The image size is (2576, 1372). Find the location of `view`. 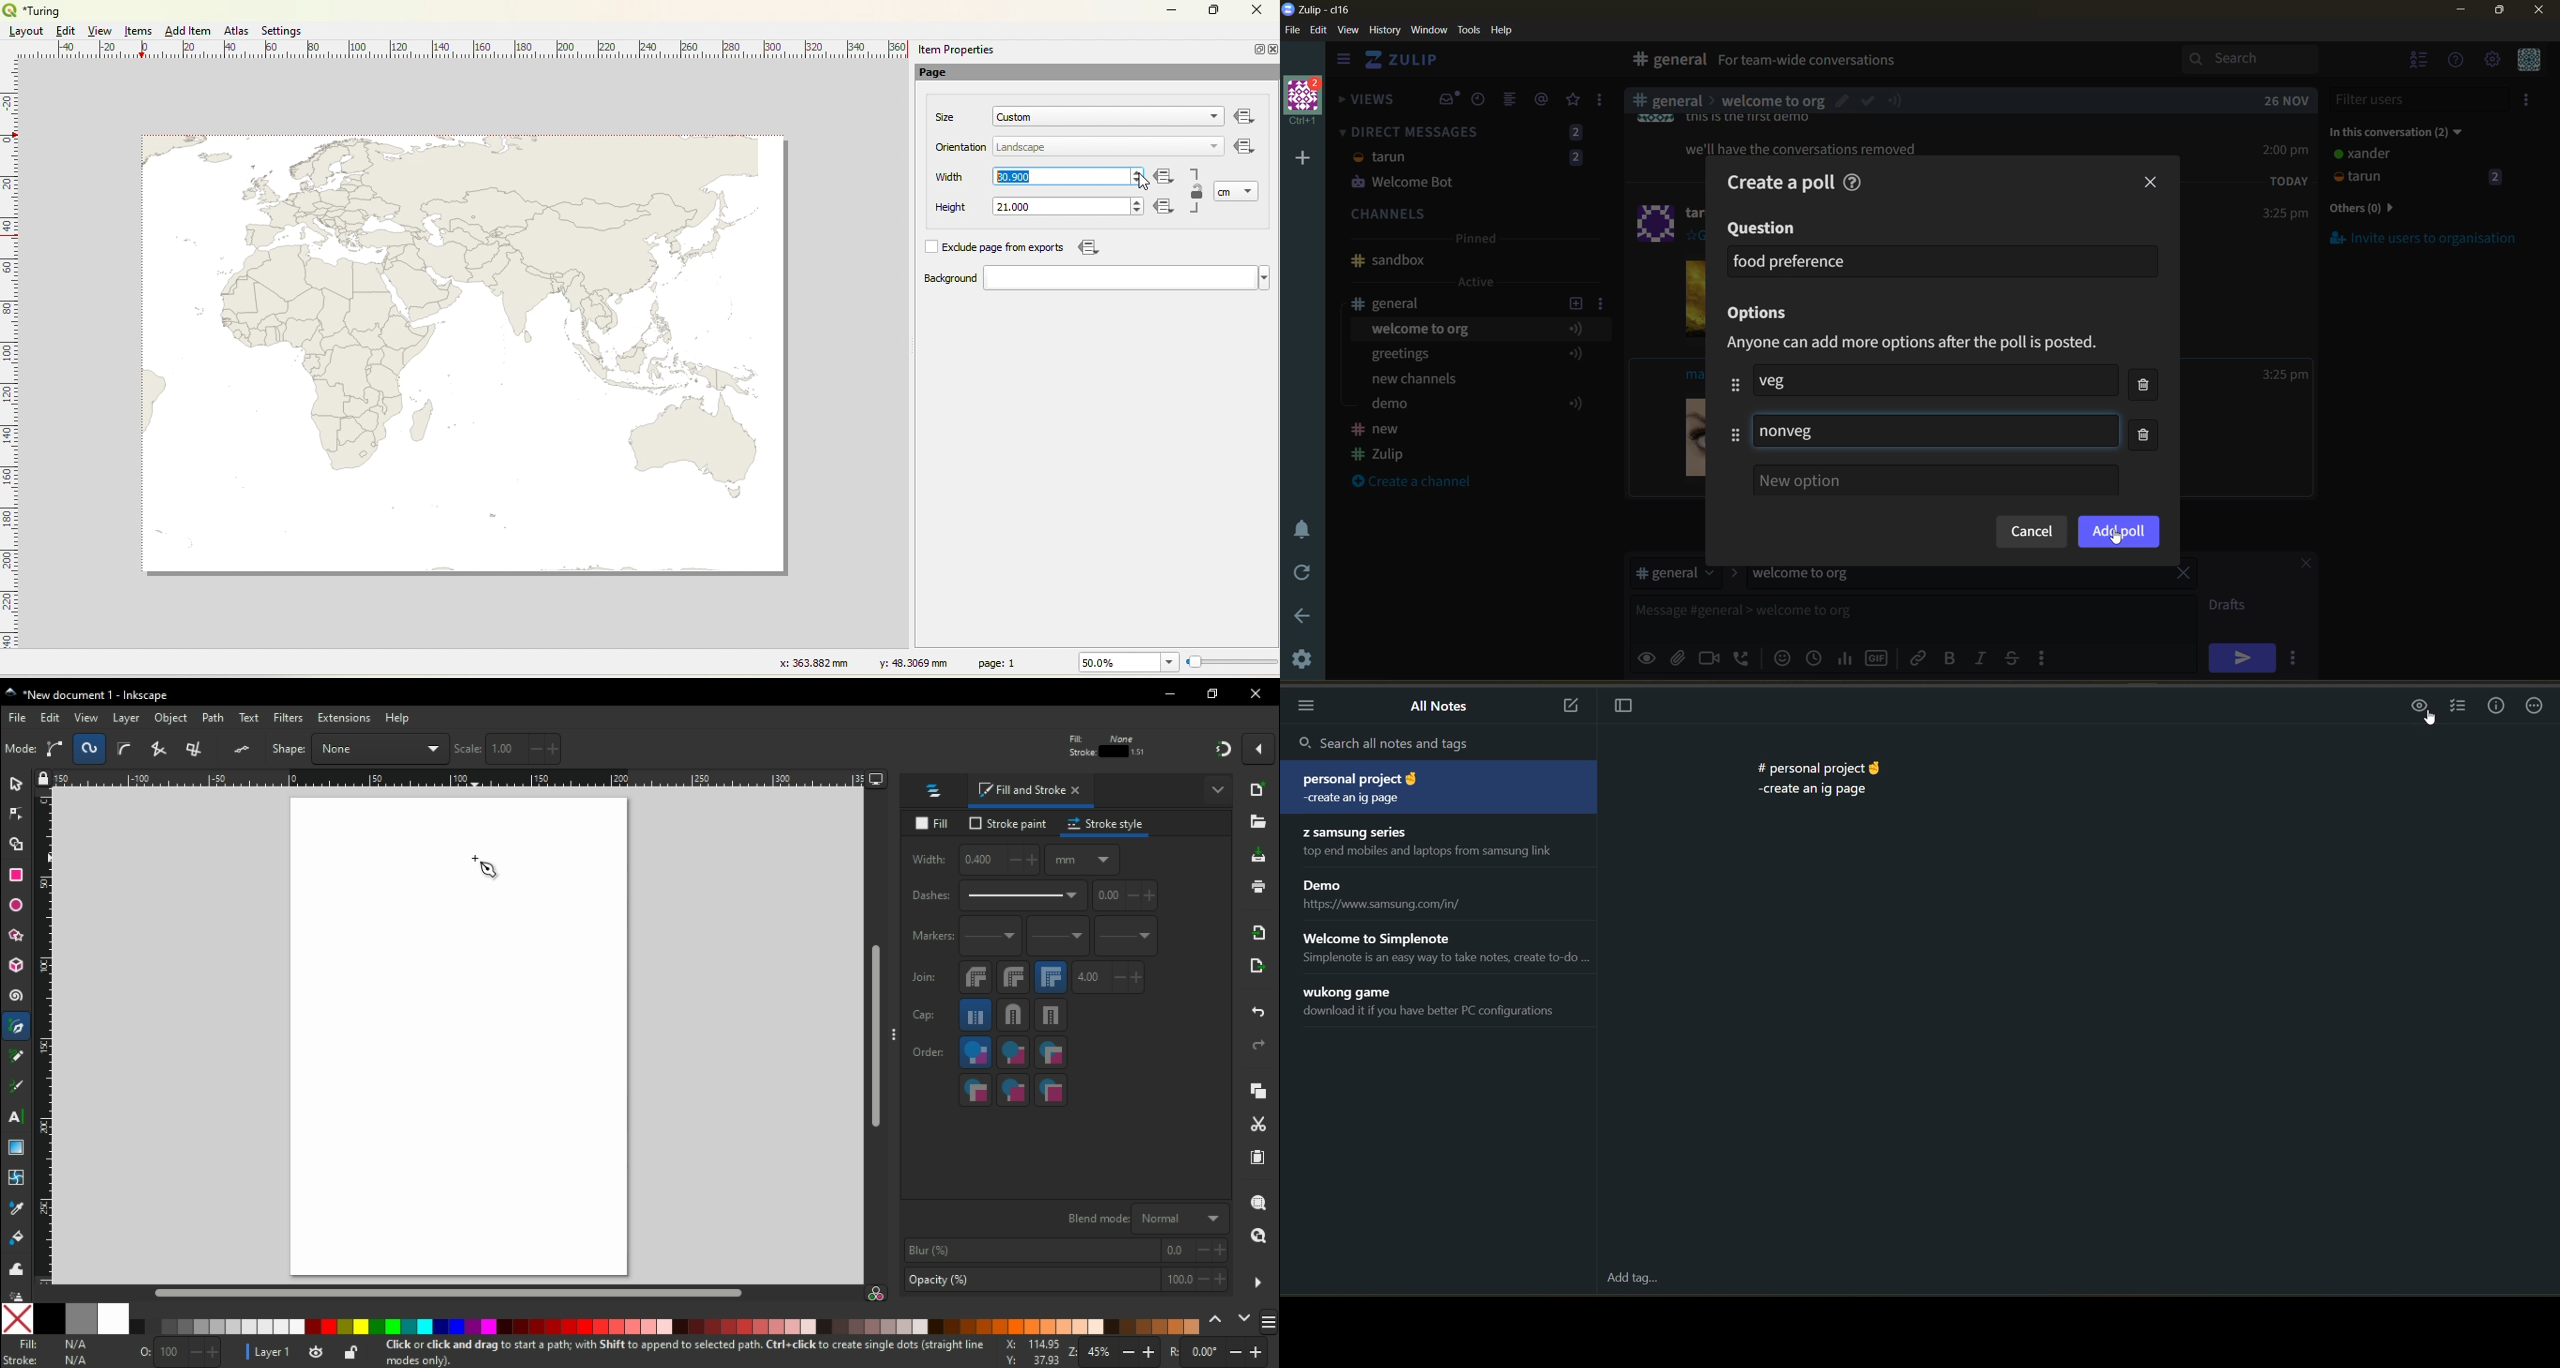

view is located at coordinates (85, 718).